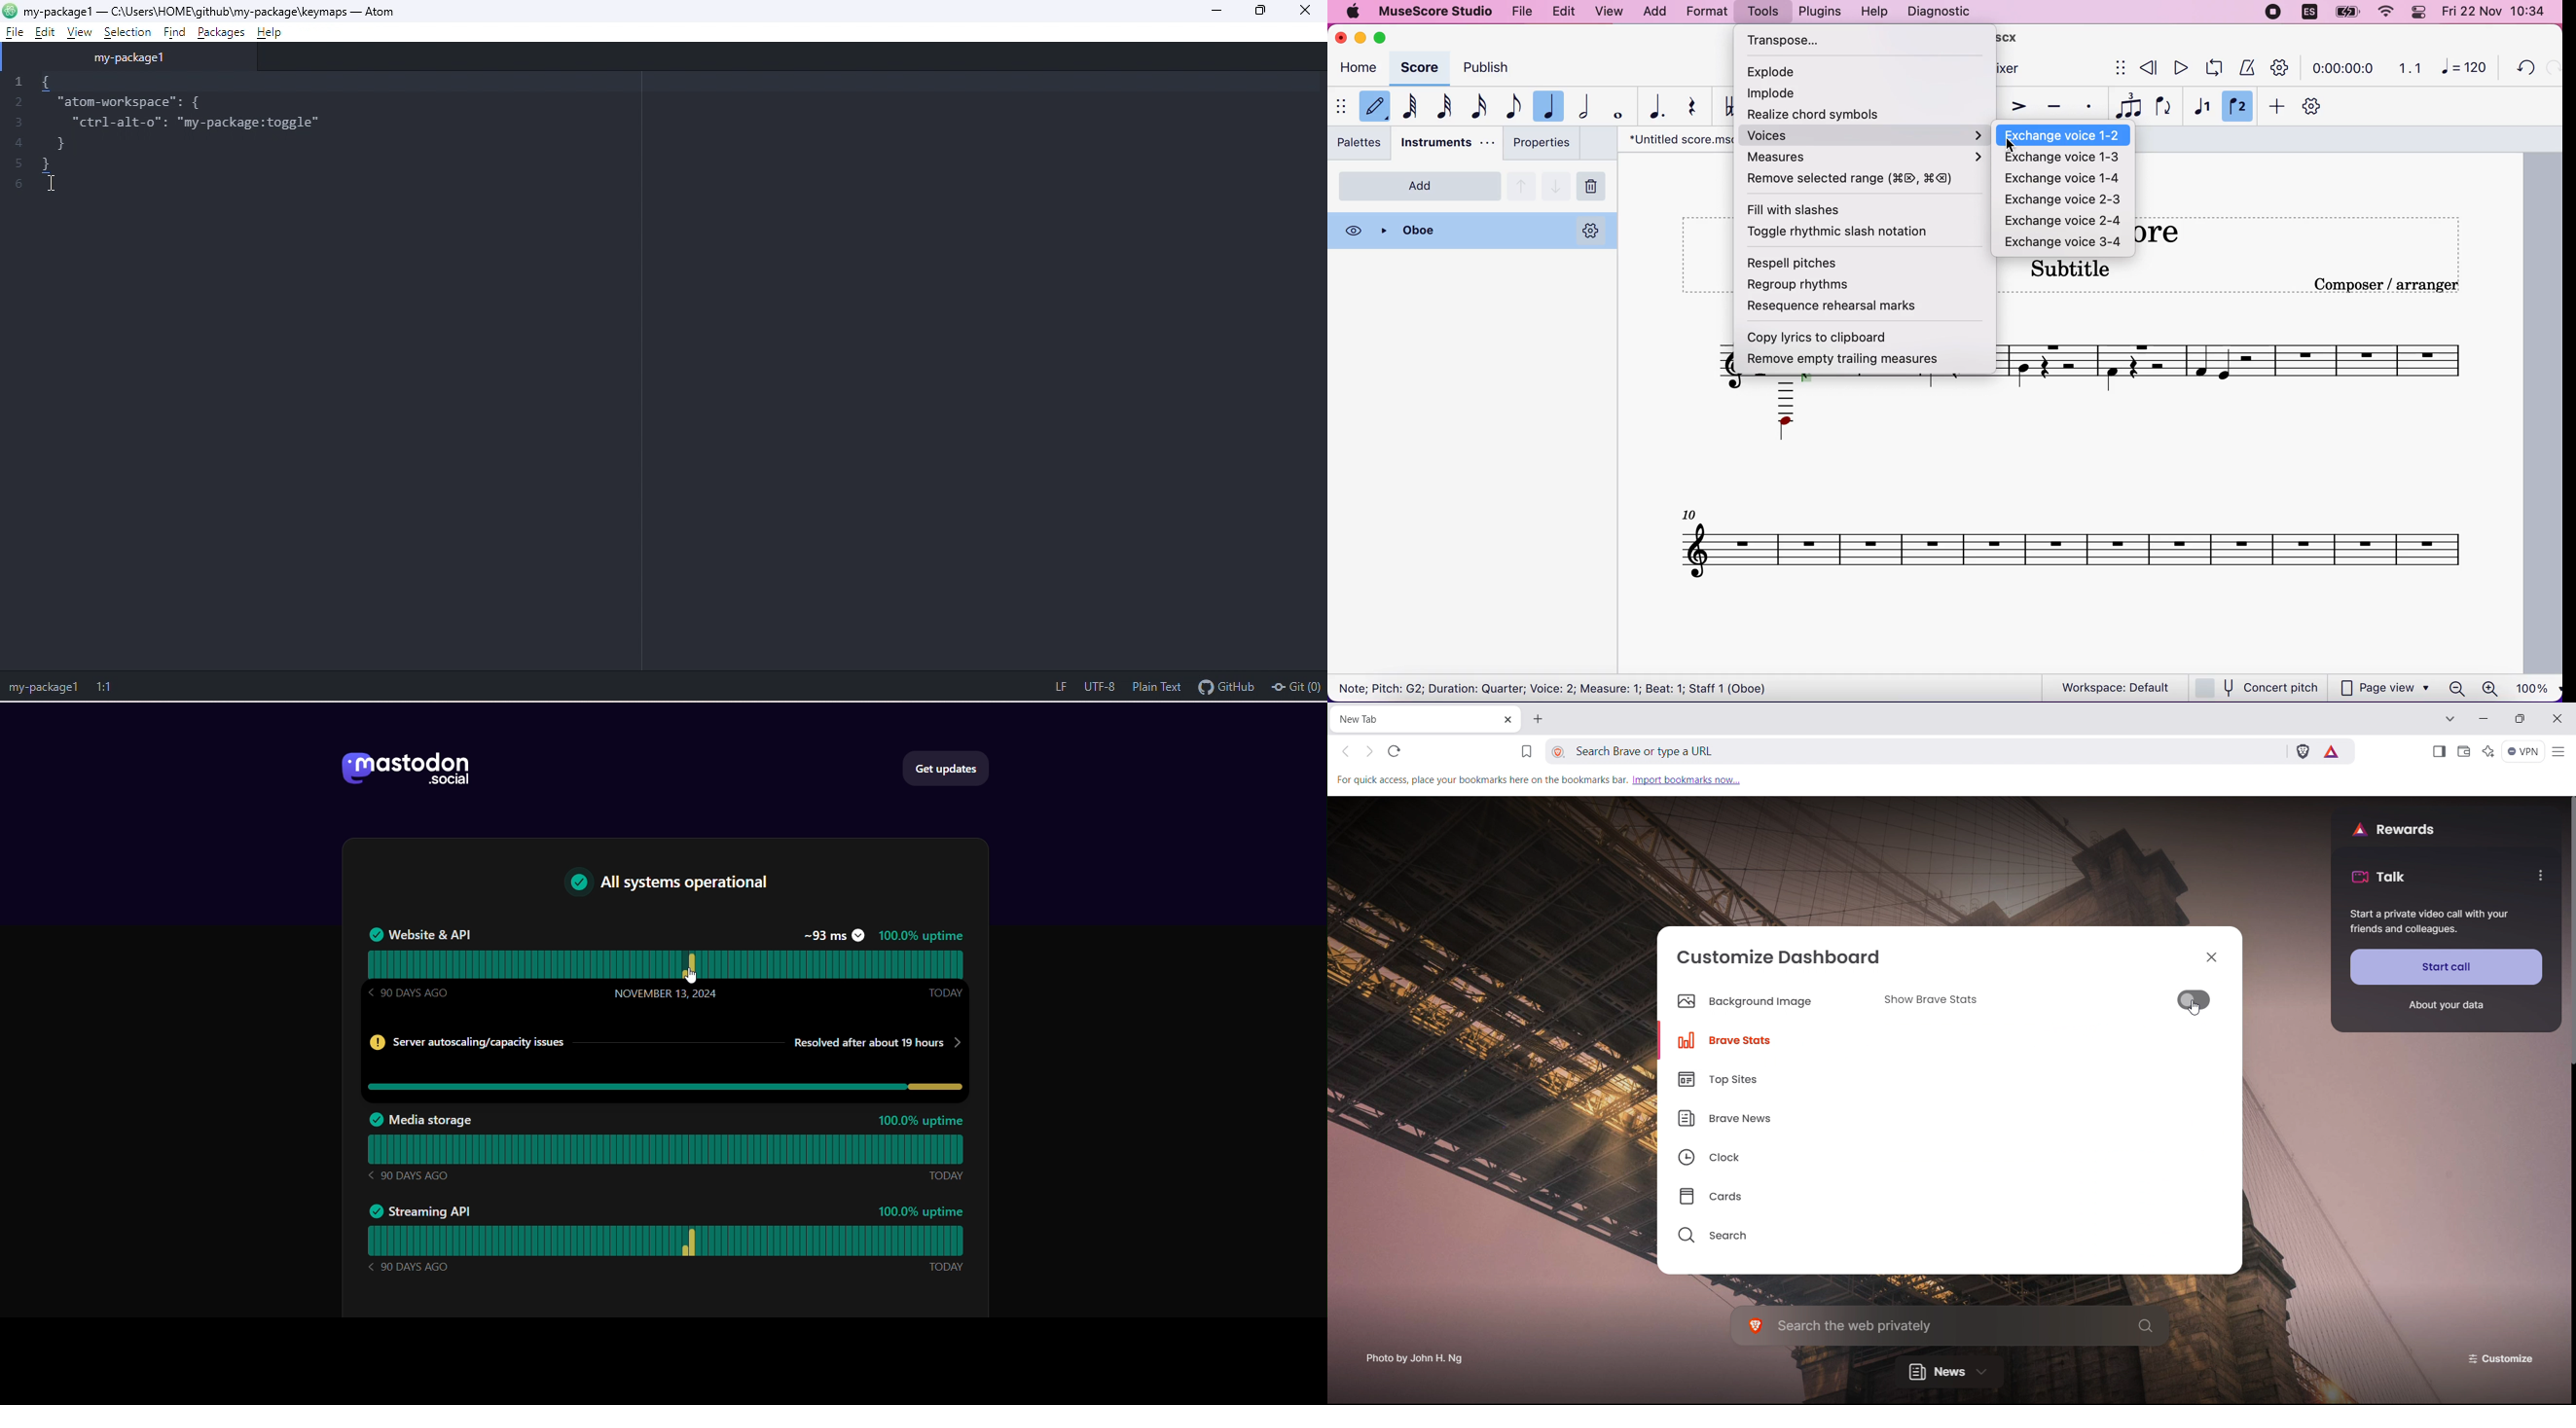 The image size is (2576, 1428). I want to click on untitled score, so click(2071, 521).